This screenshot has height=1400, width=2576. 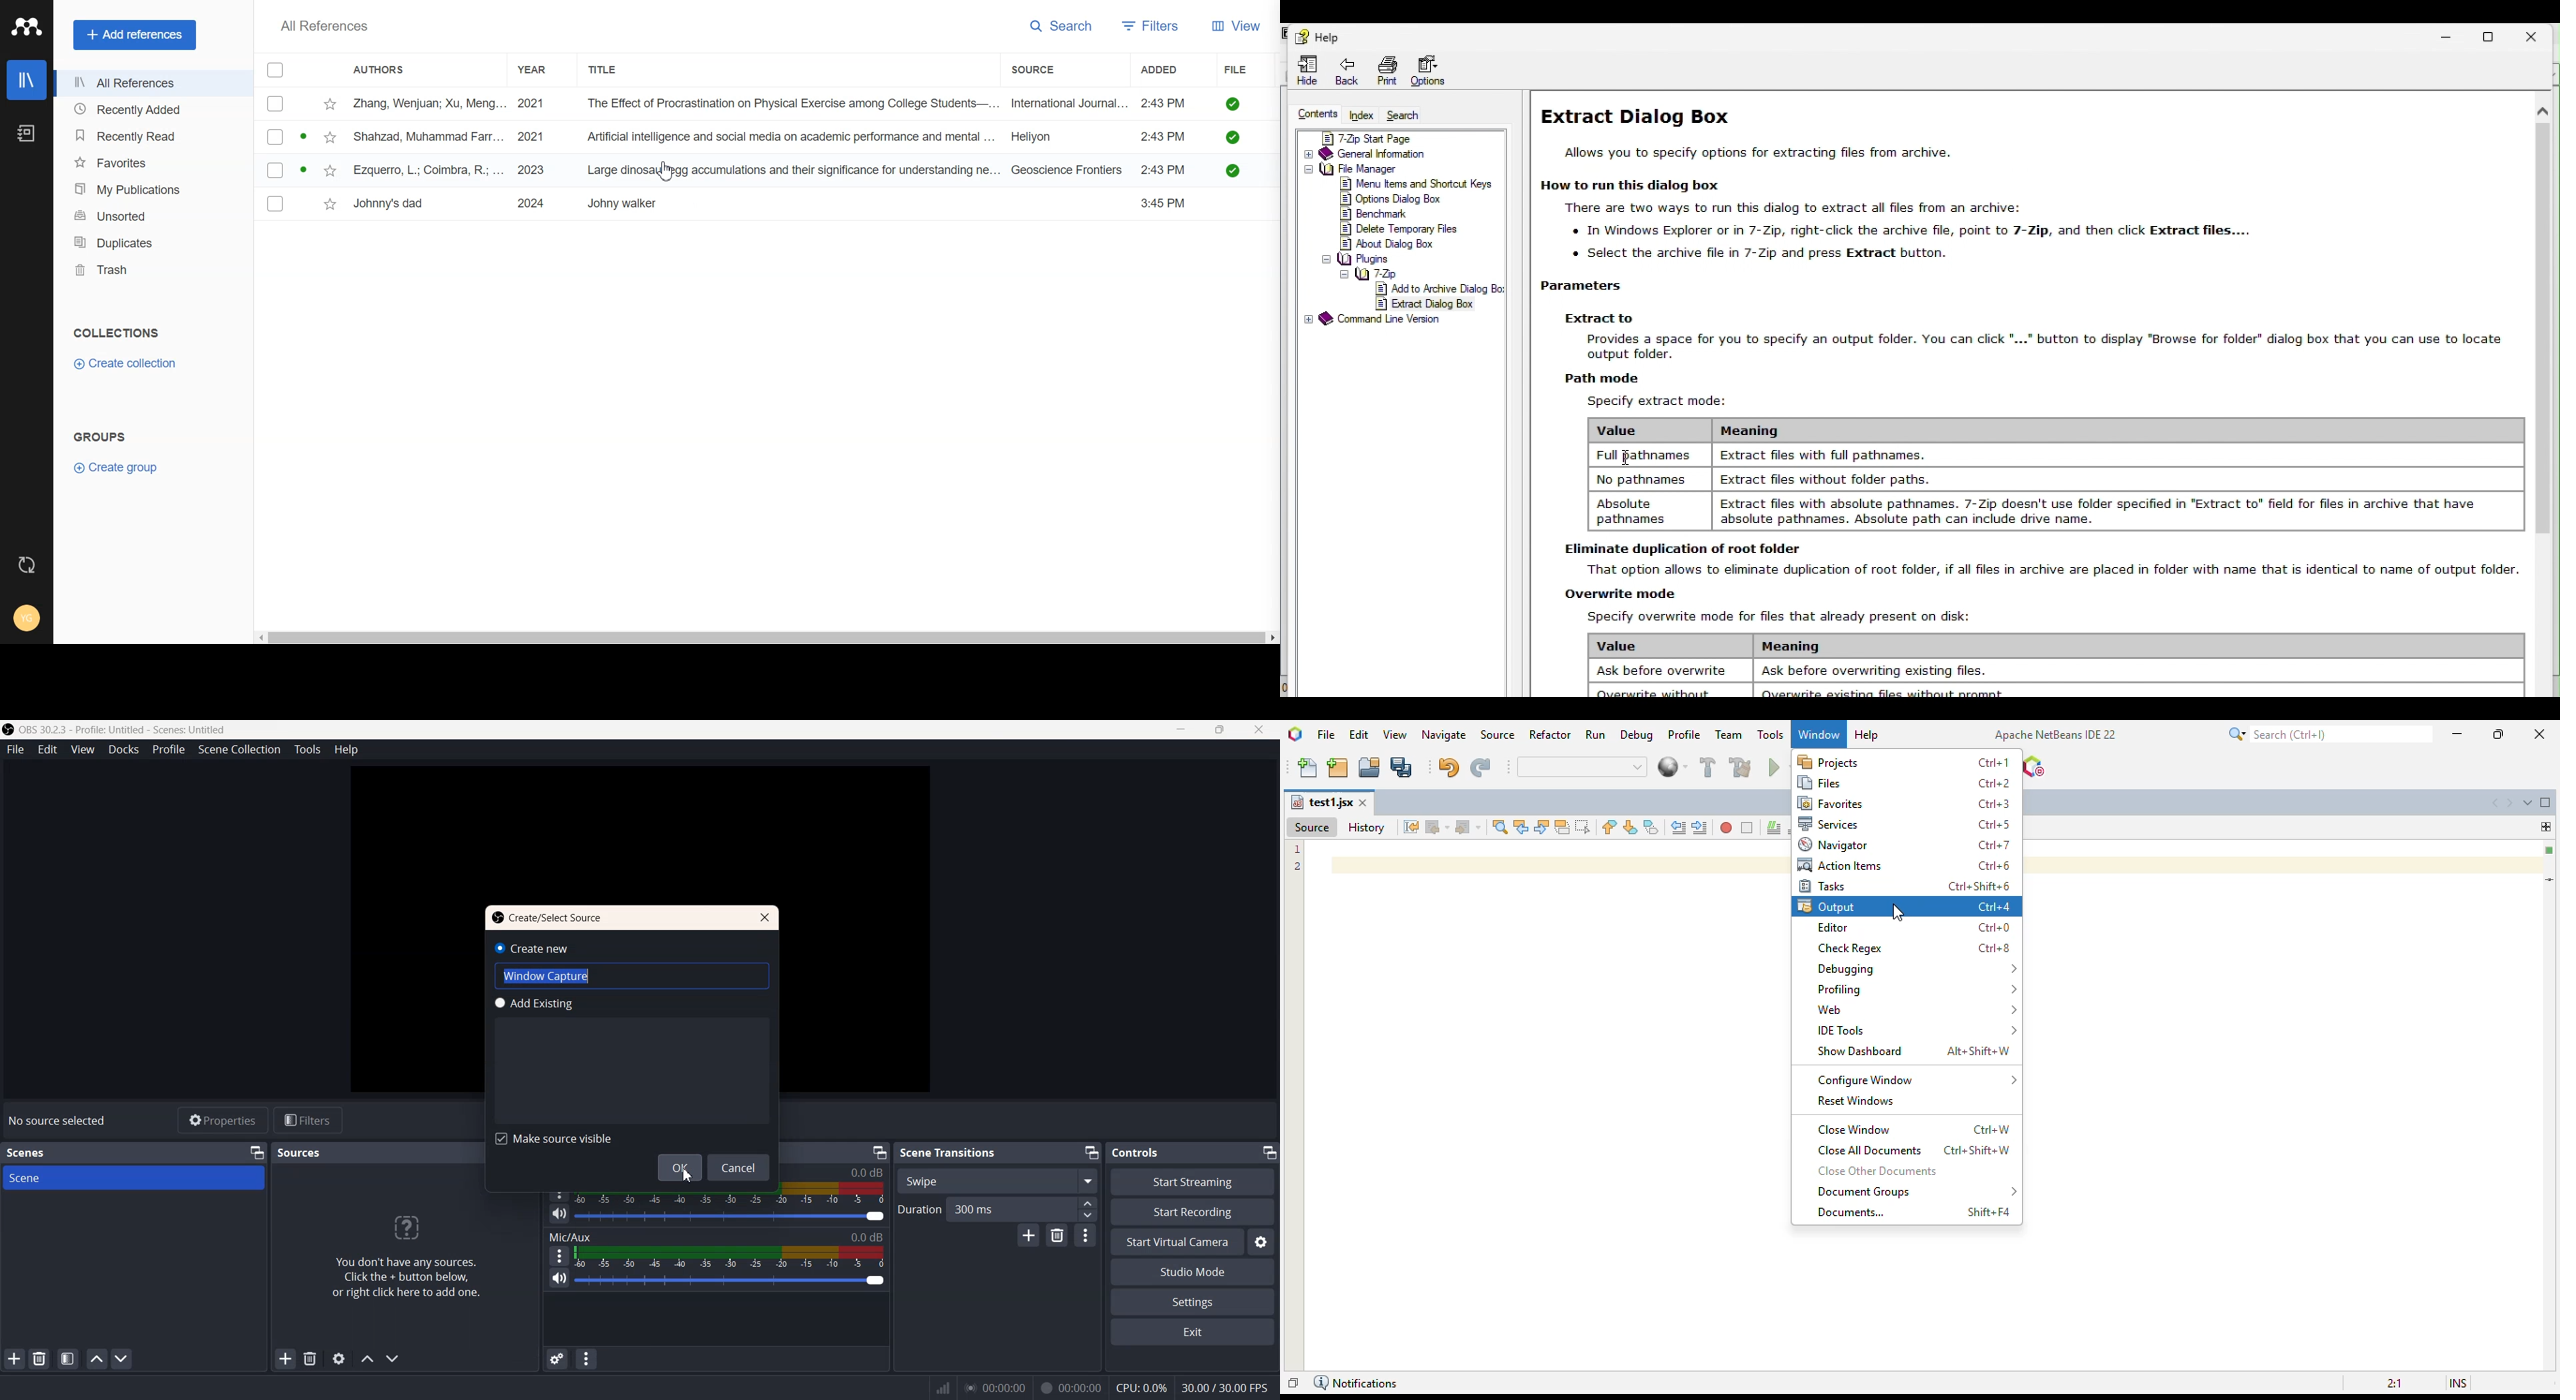 What do you see at coordinates (1269, 1153) in the screenshot?
I see `Minimize` at bounding box center [1269, 1153].